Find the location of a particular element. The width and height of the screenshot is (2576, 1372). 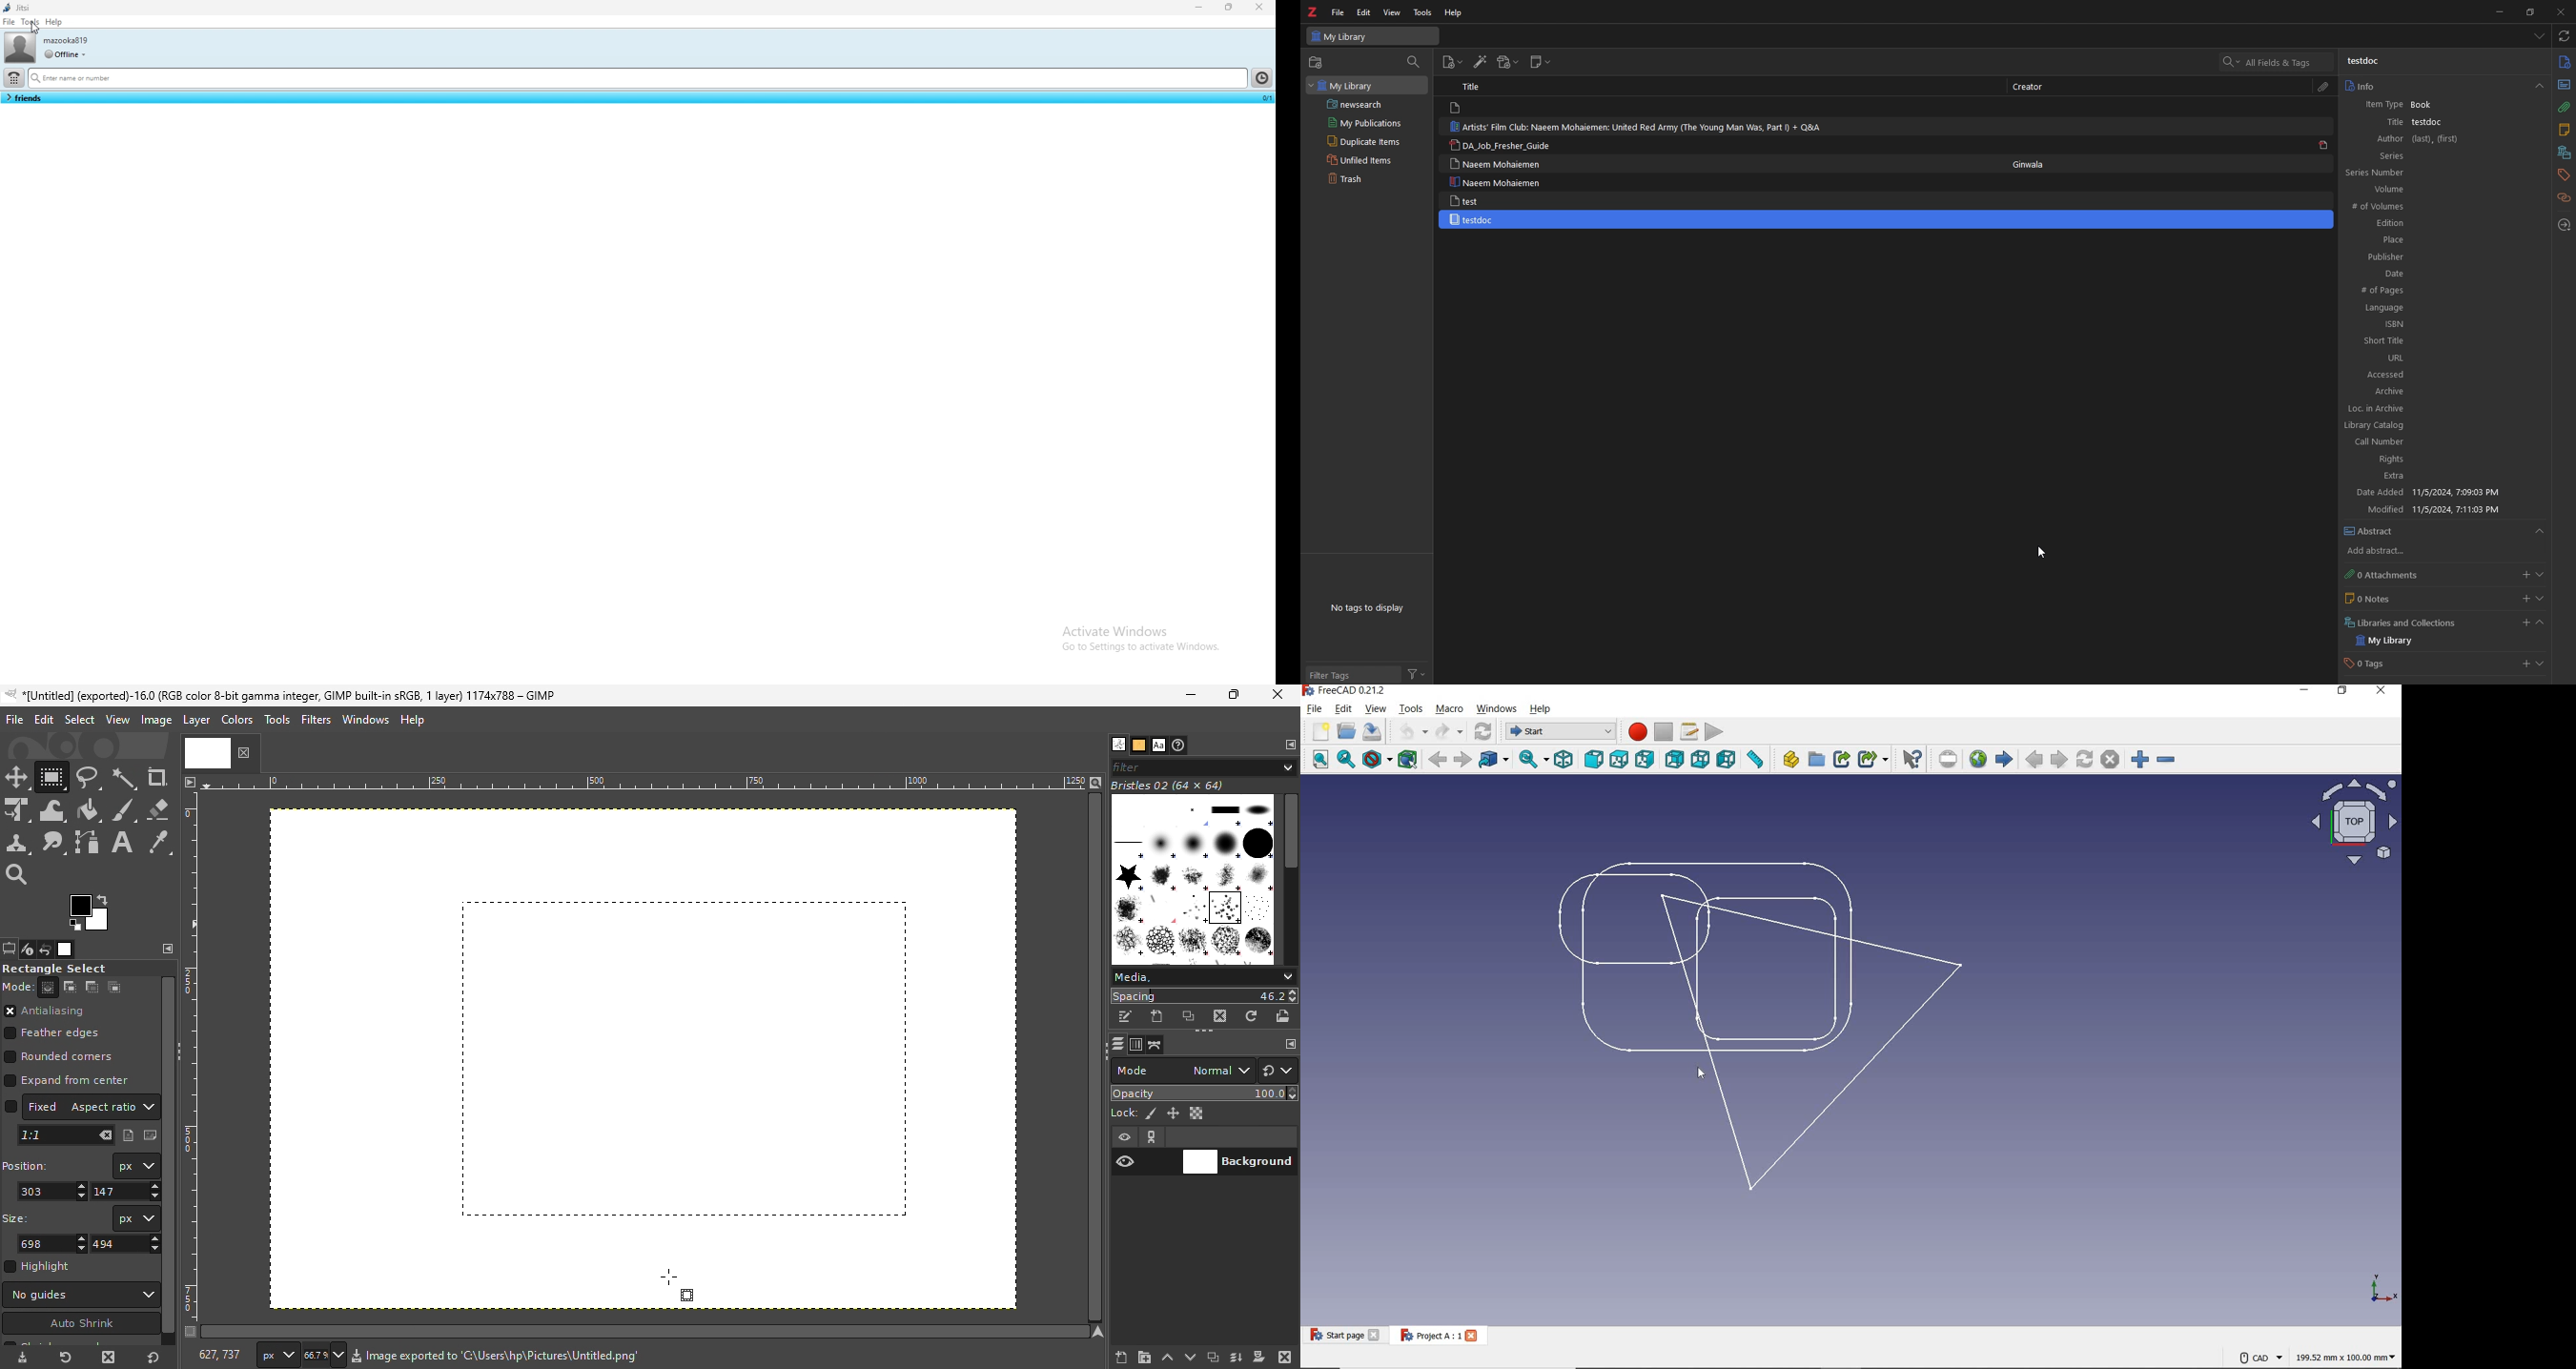

tools is located at coordinates (1423, 13).